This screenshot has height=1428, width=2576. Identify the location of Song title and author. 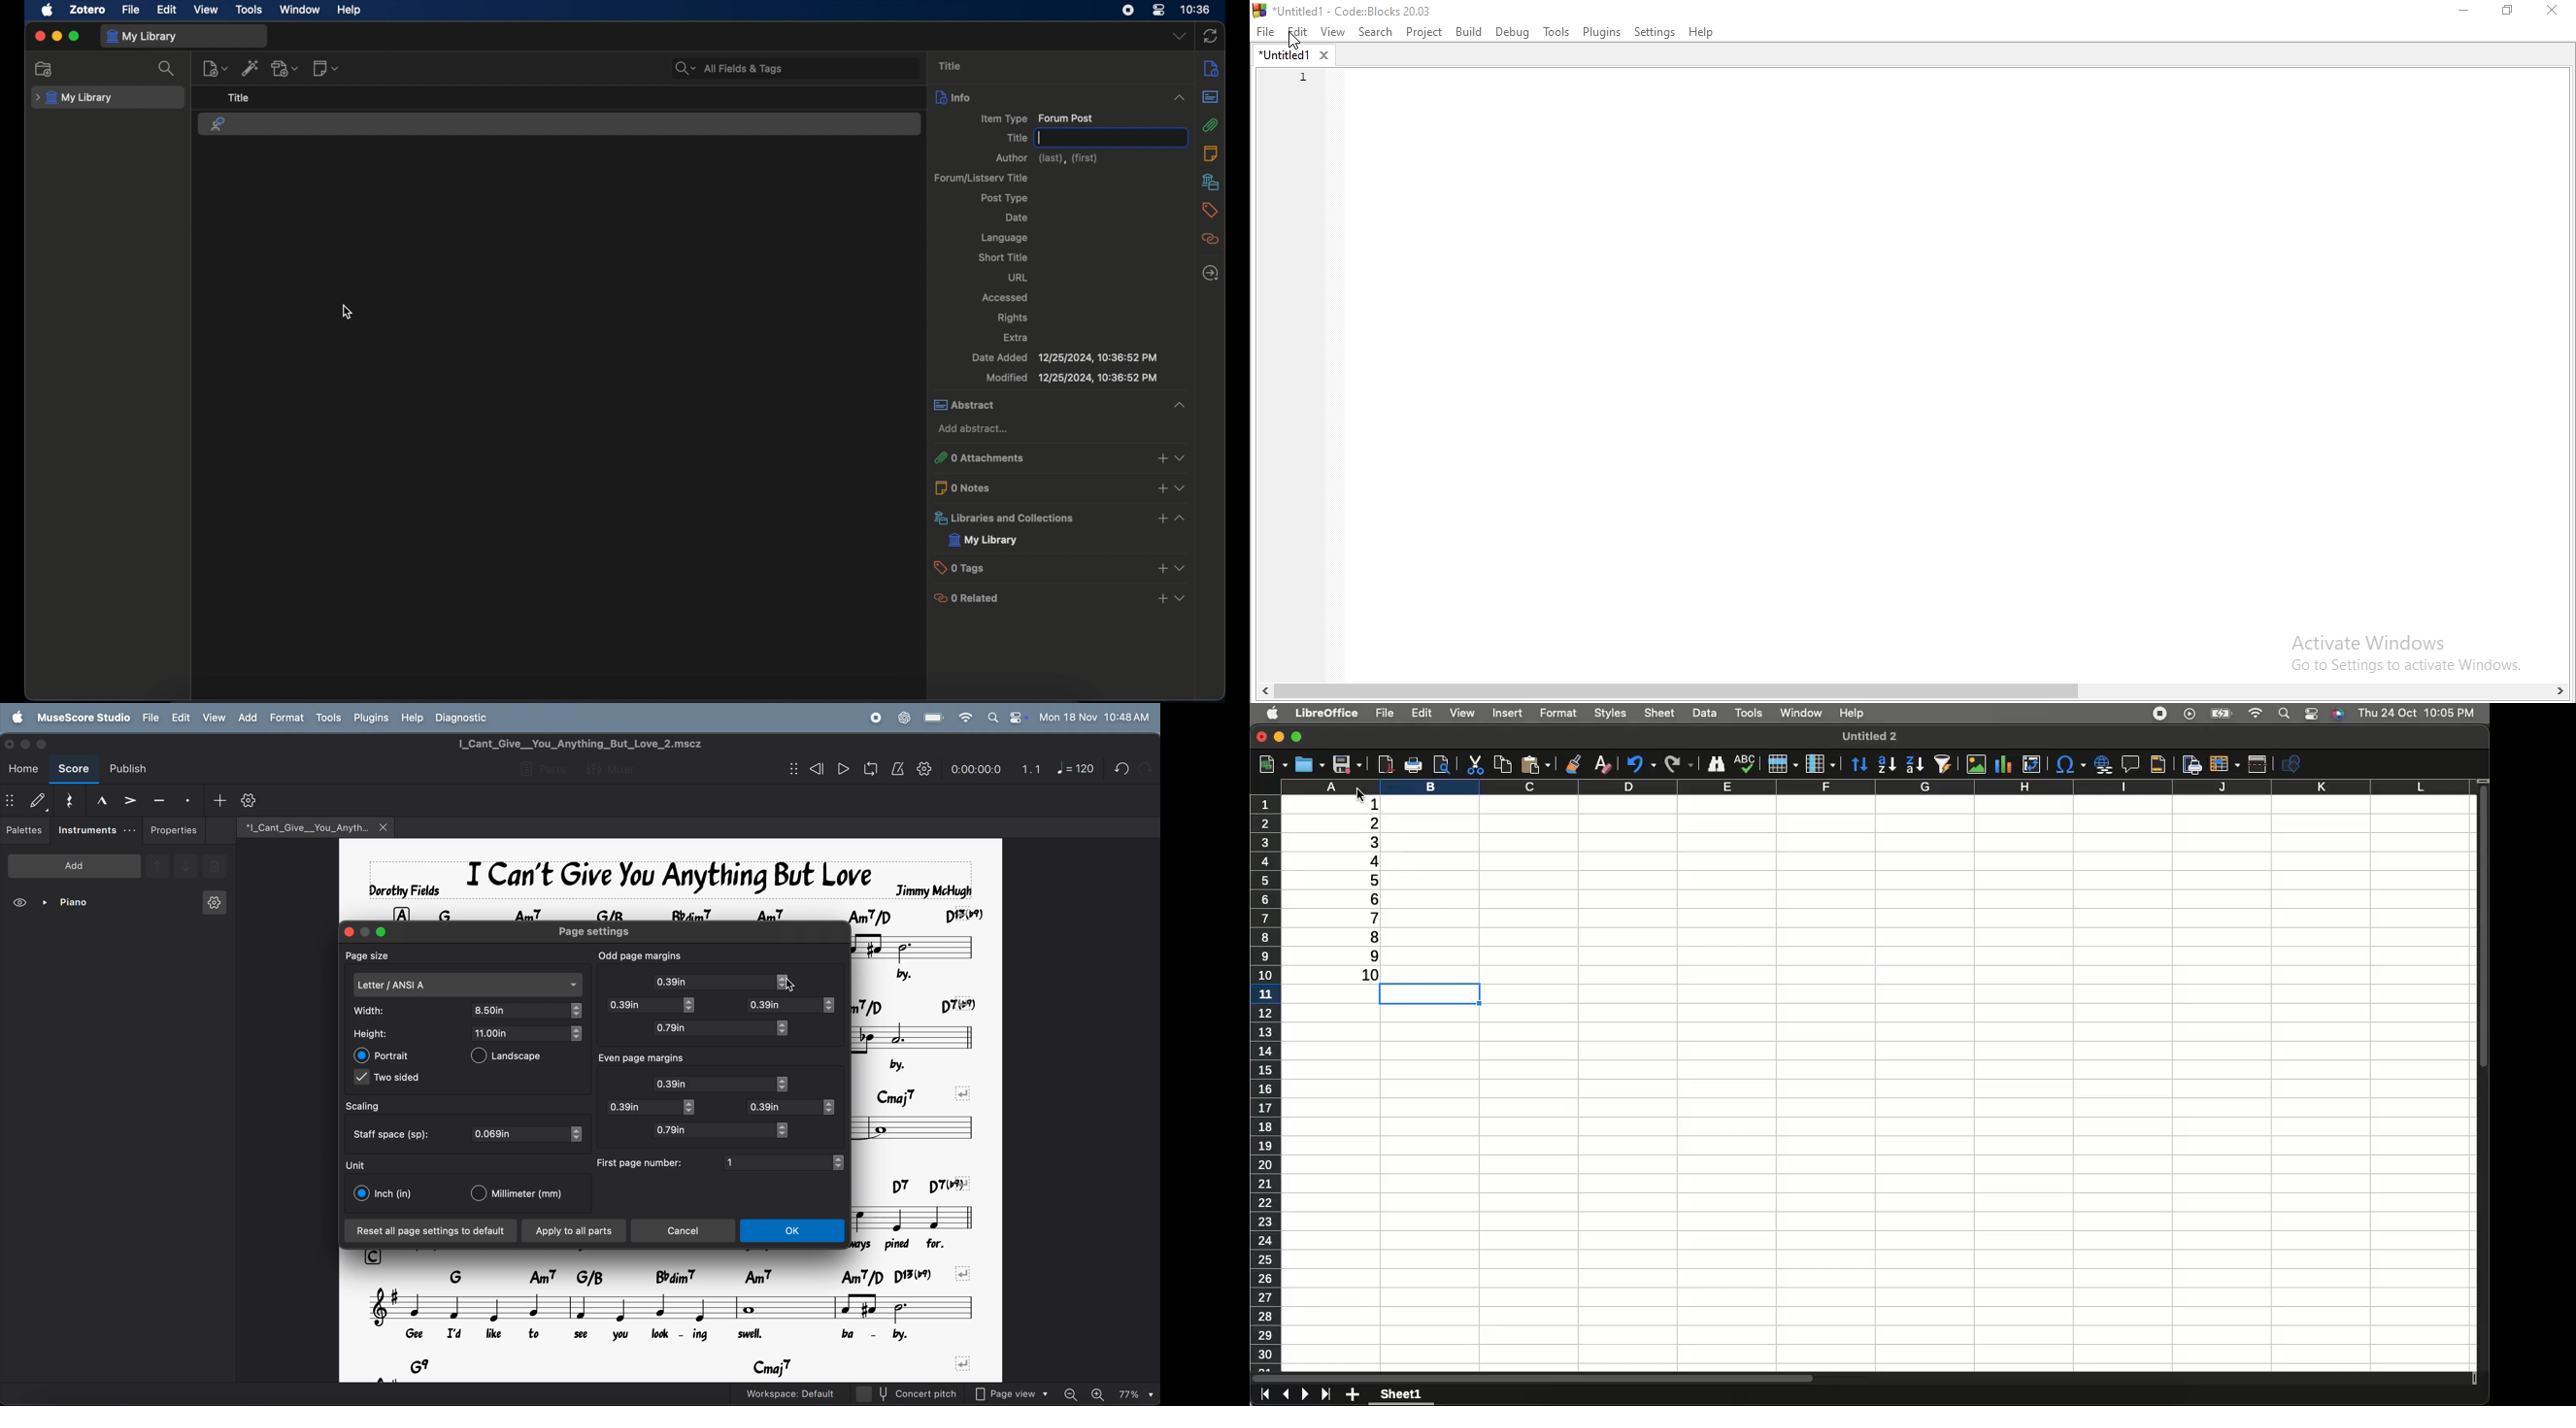
(667, 879).